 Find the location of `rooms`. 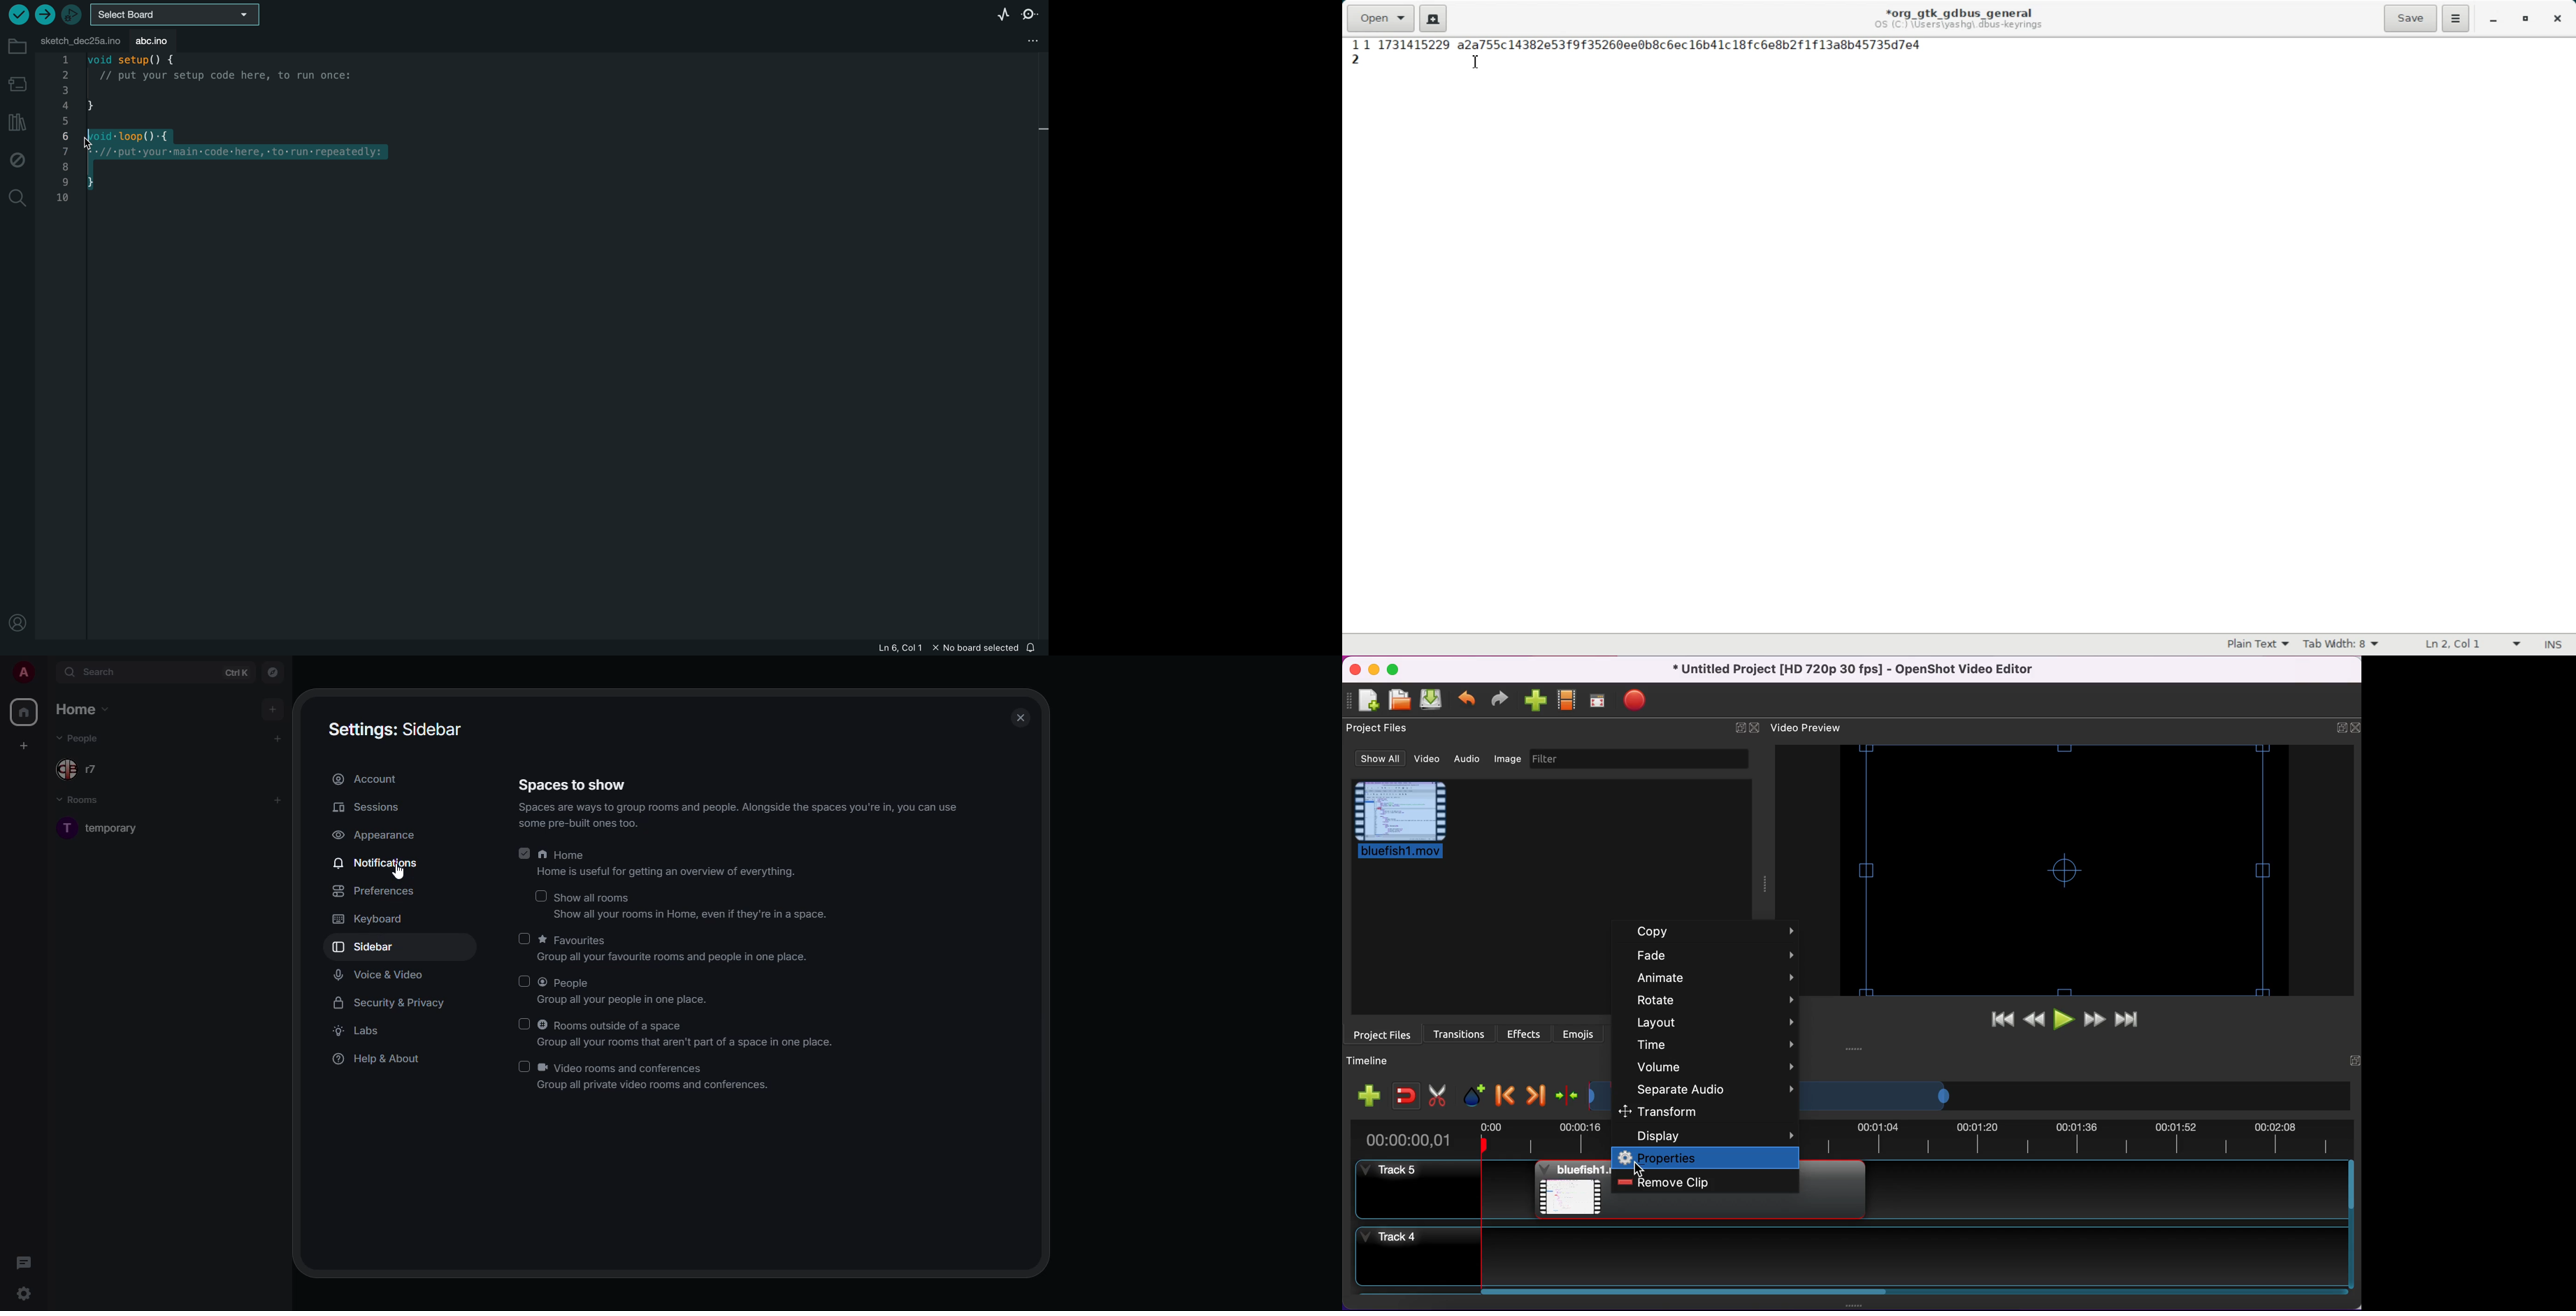

rooms is located at coordinates (87, 801).